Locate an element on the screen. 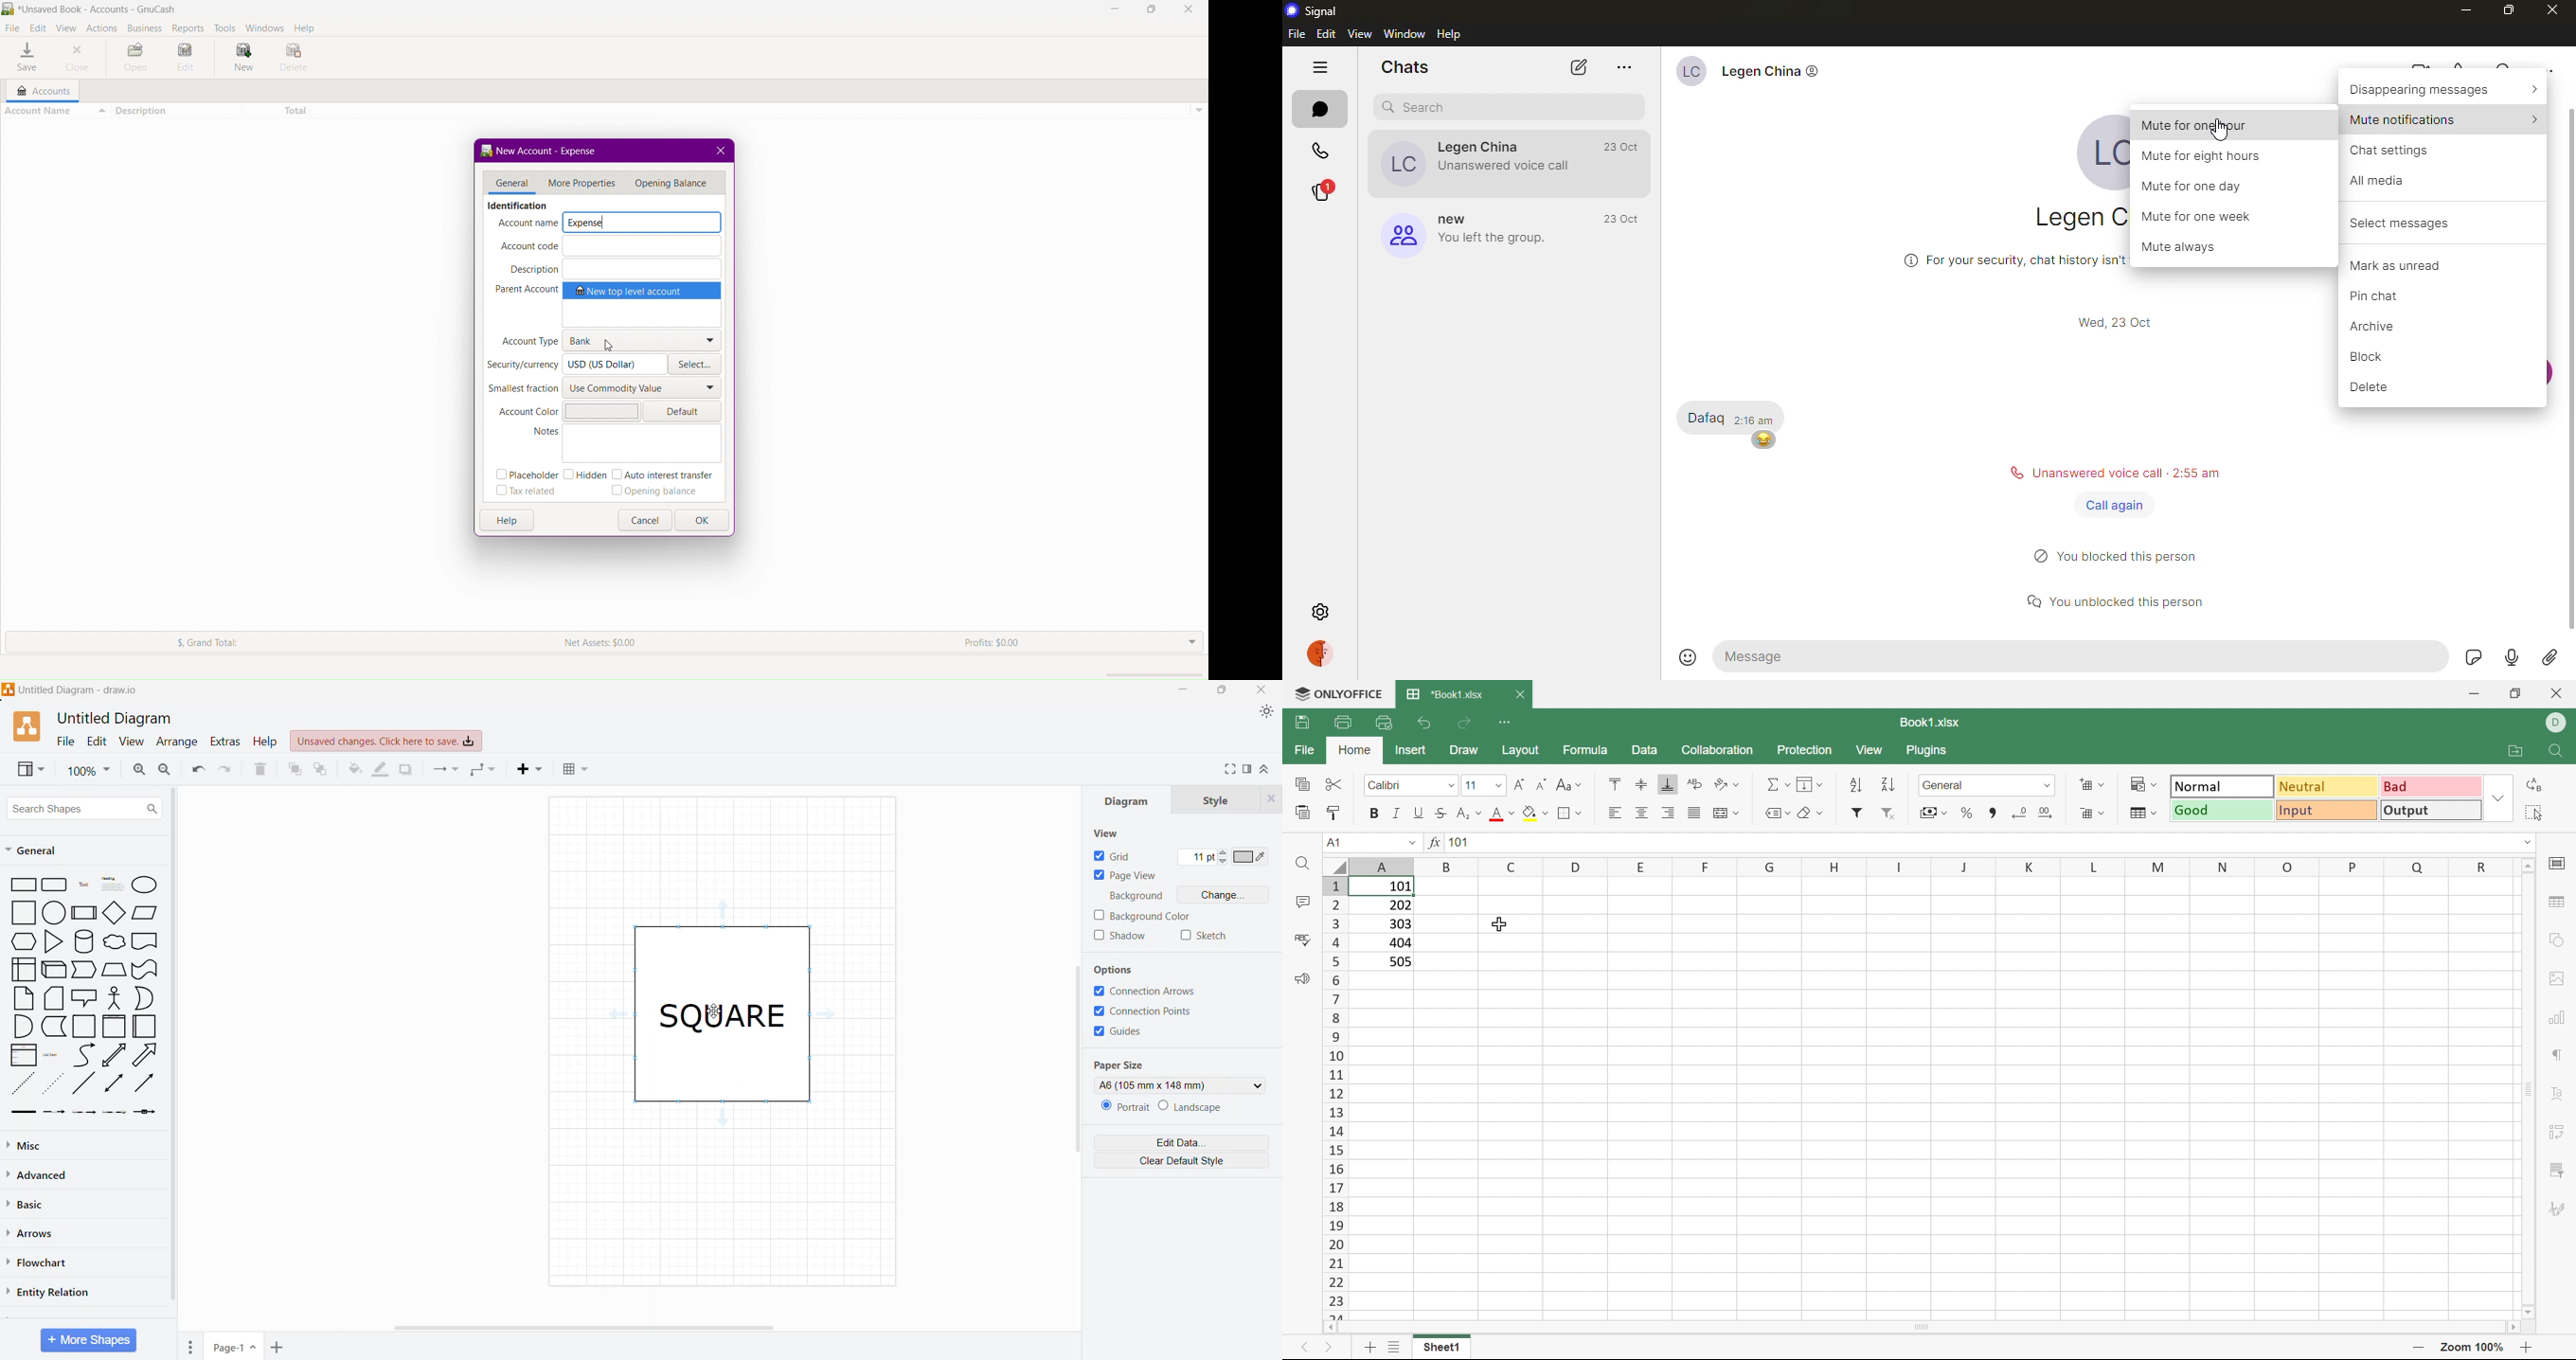 This screenshot has width=2576, height=1372. Scroll Up settings is located at coordinates (2528, 865).